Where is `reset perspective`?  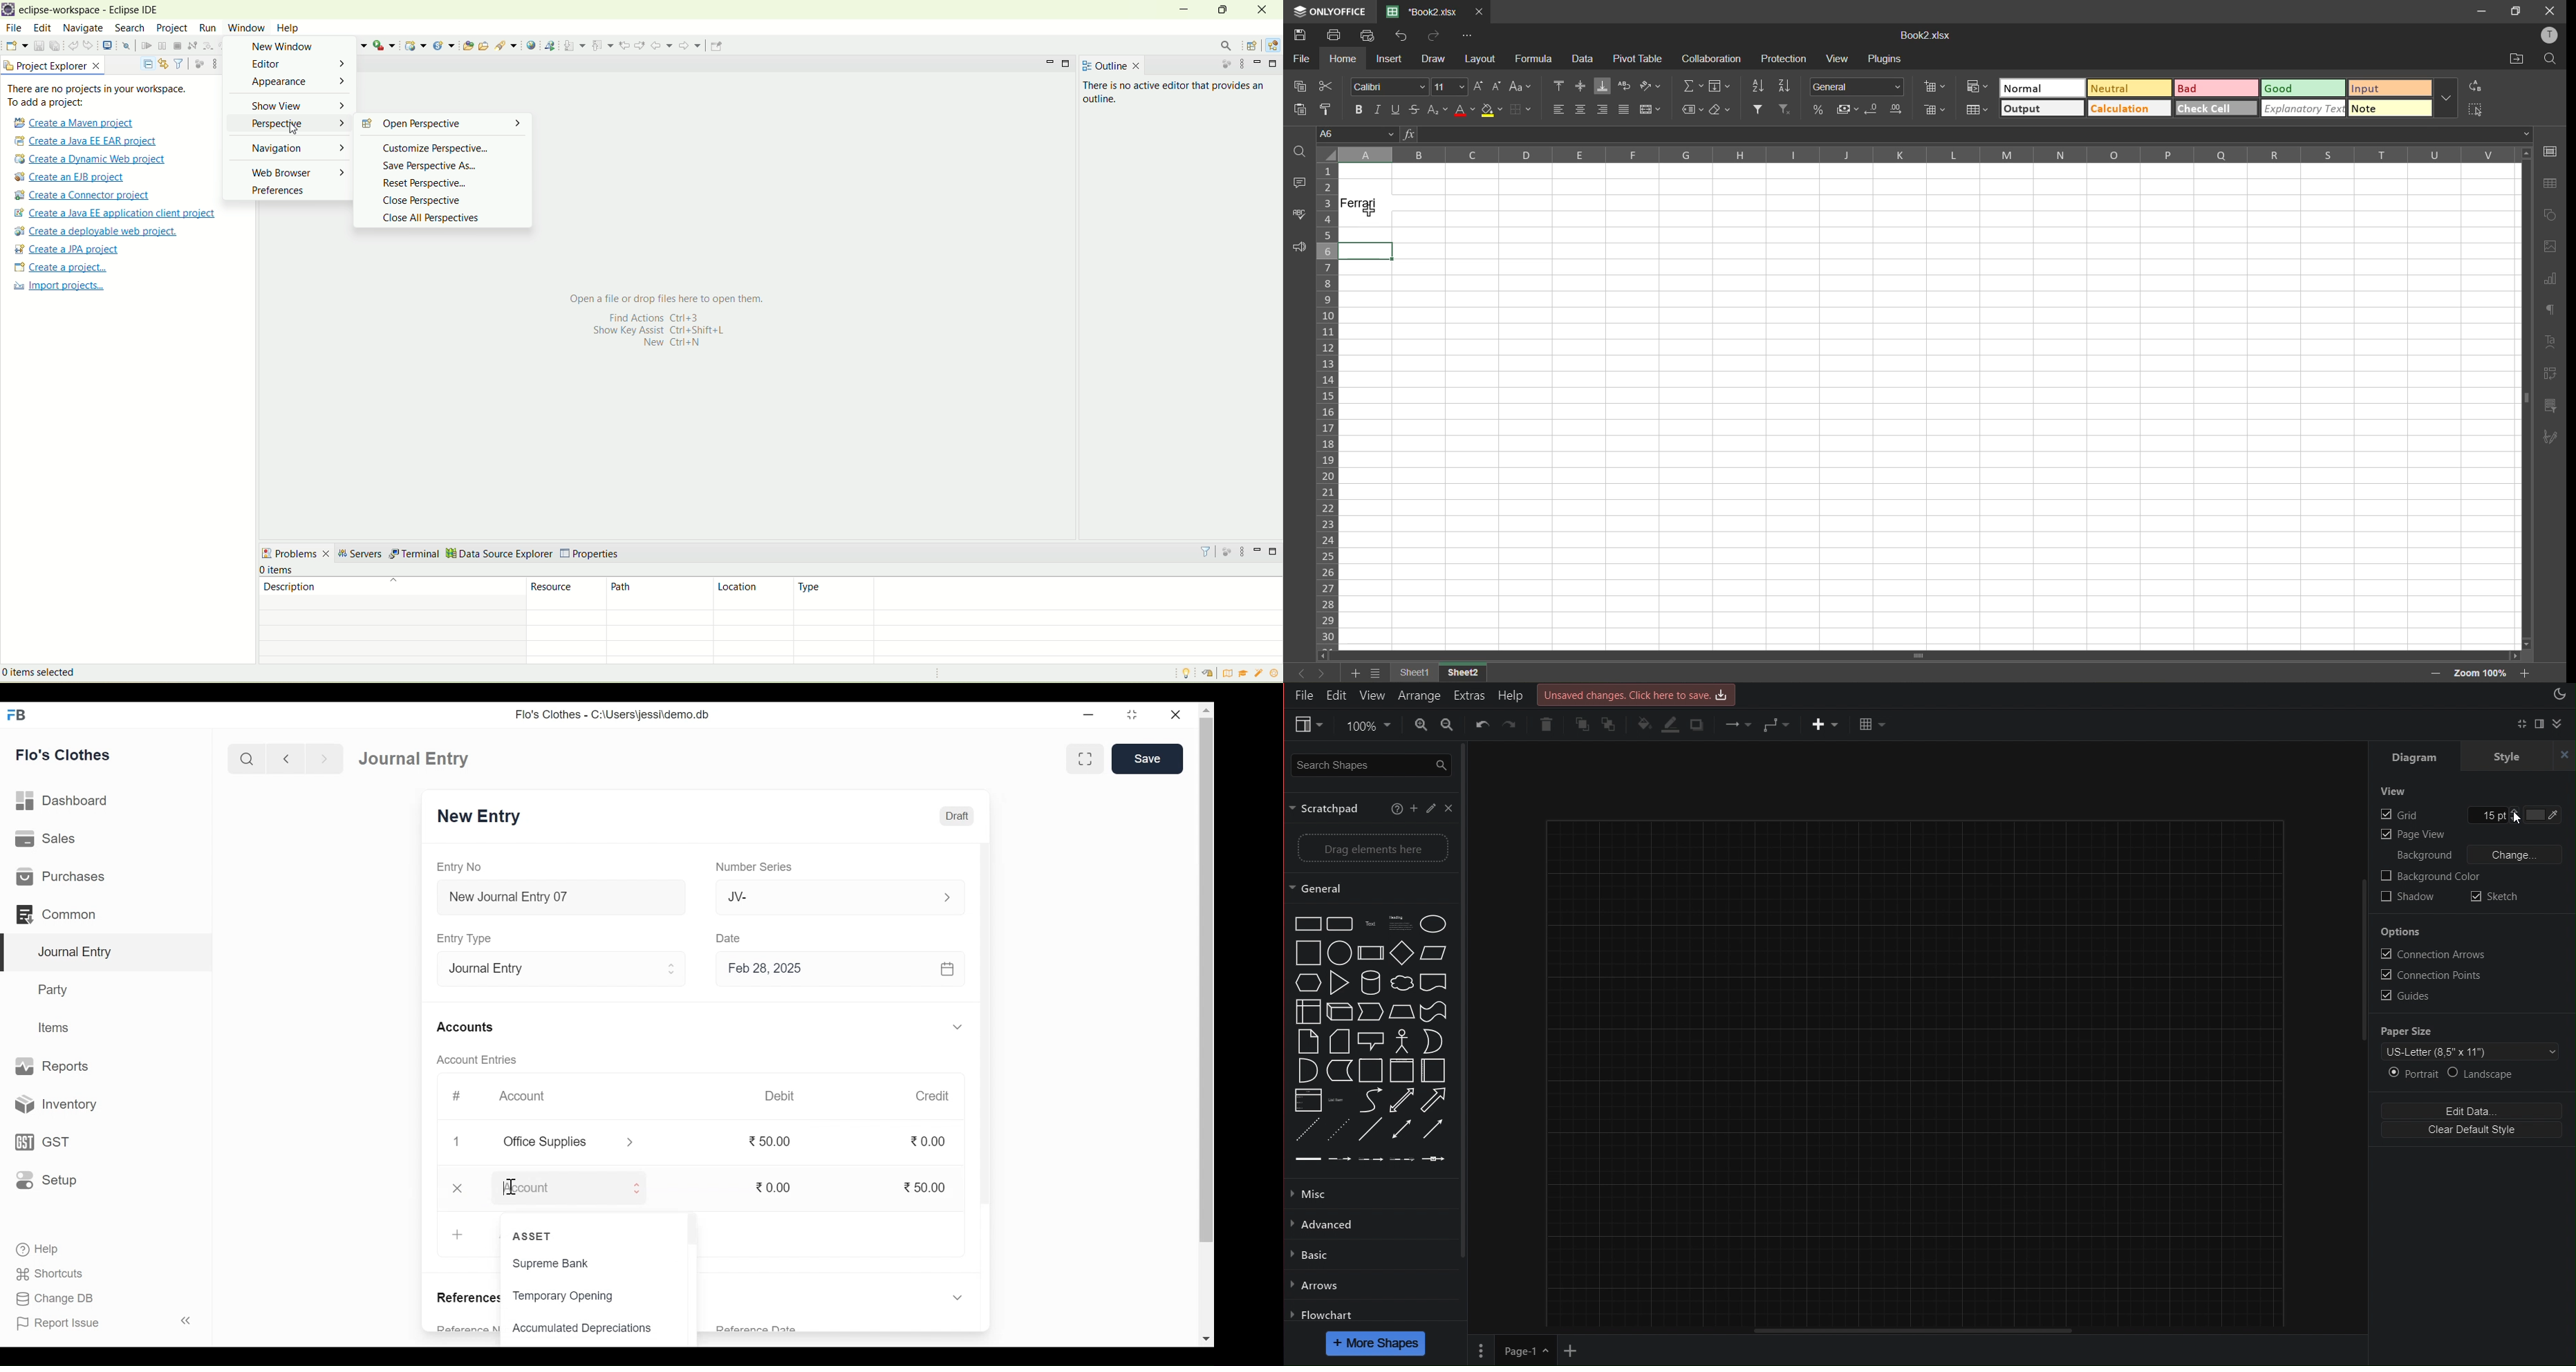
reset perspective is located at coordinates (420, 184).